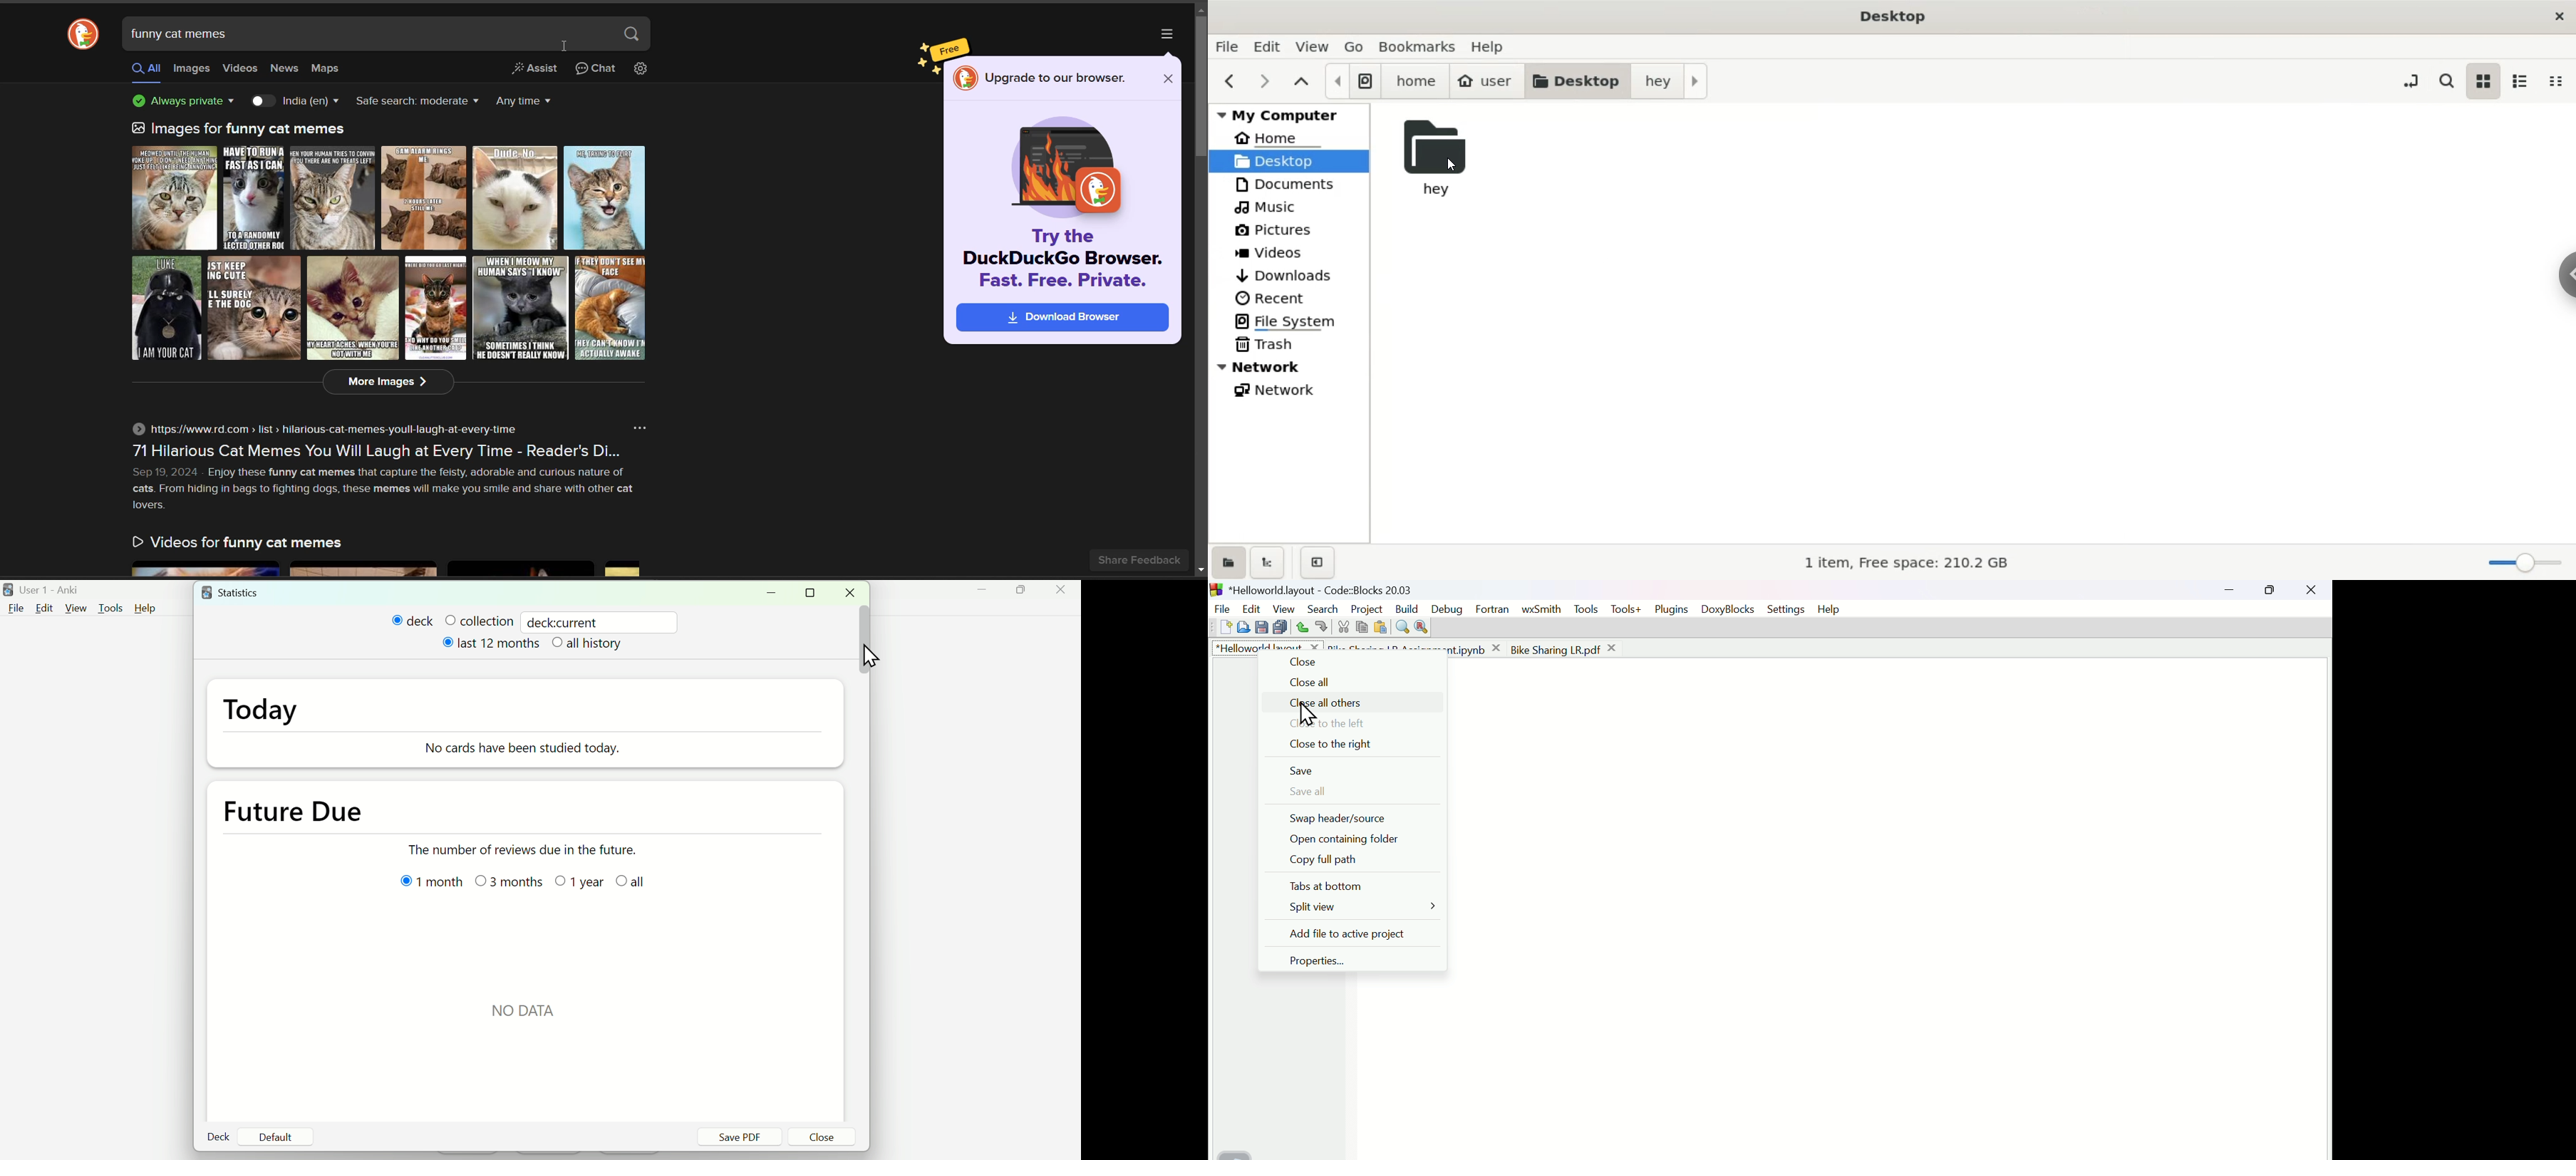 This screenshot has height=1176, width=2576. I want to click on Edit, so click(44, 608).